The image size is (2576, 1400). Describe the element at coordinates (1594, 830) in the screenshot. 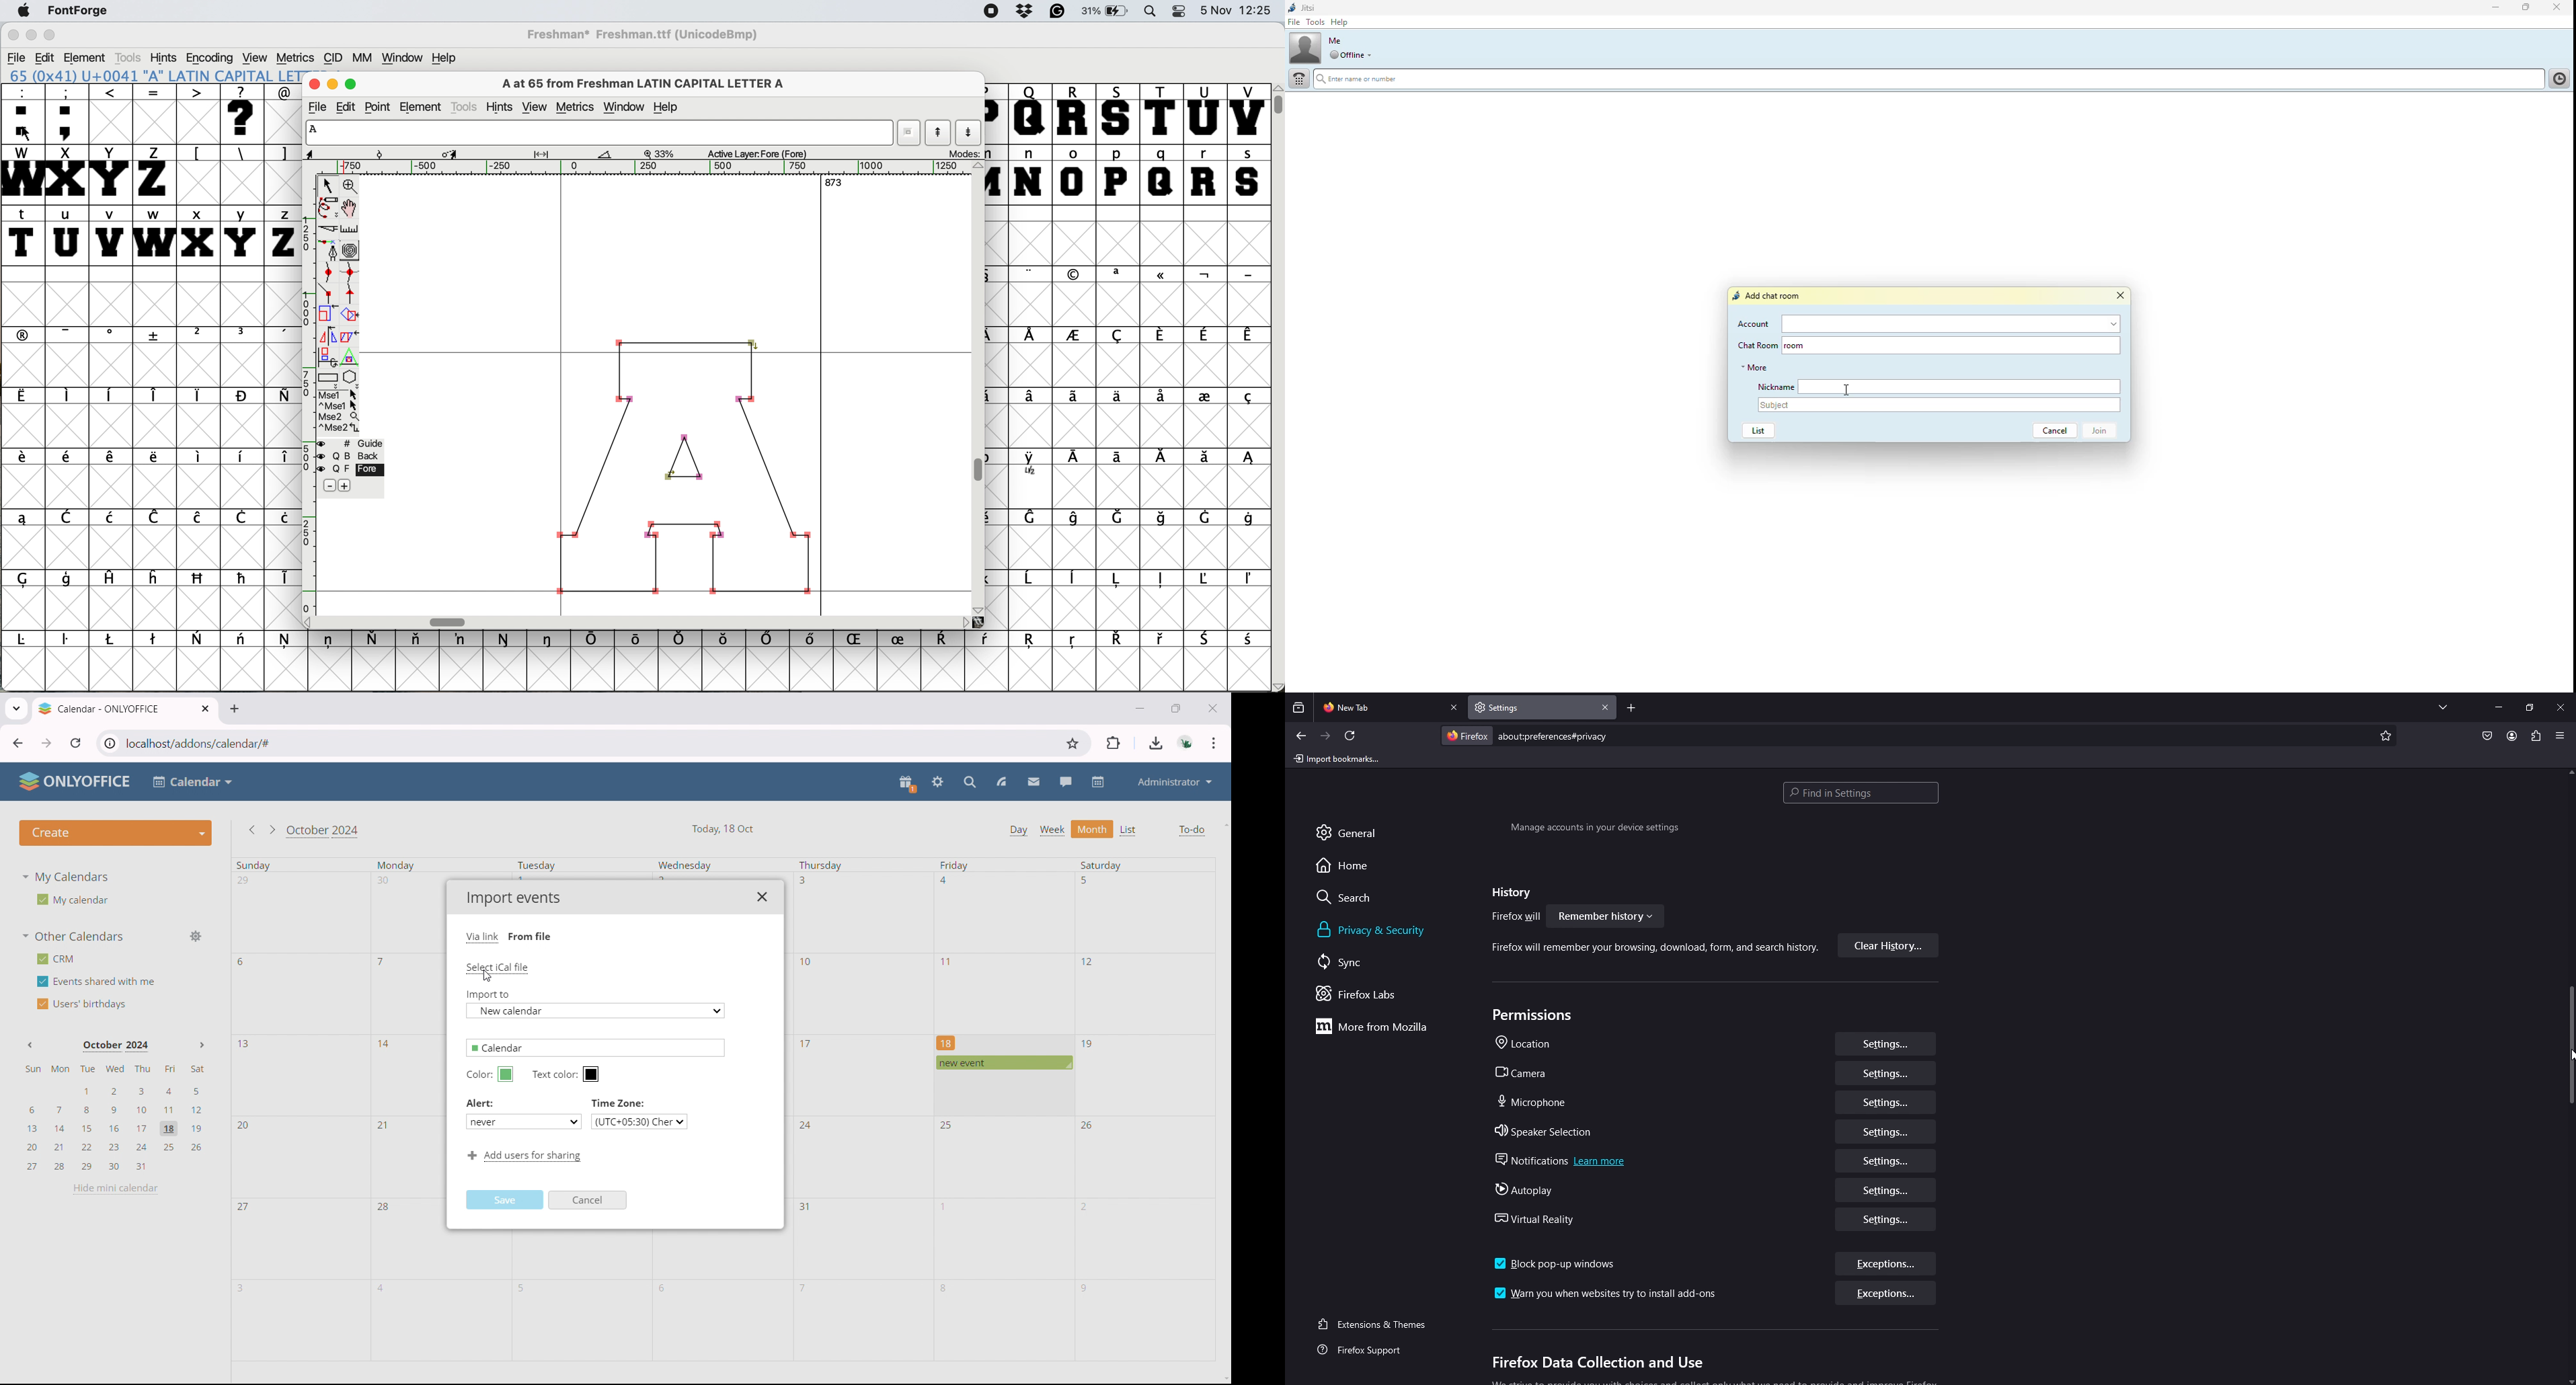

I see `Manage accounts in your device settings` at that location.